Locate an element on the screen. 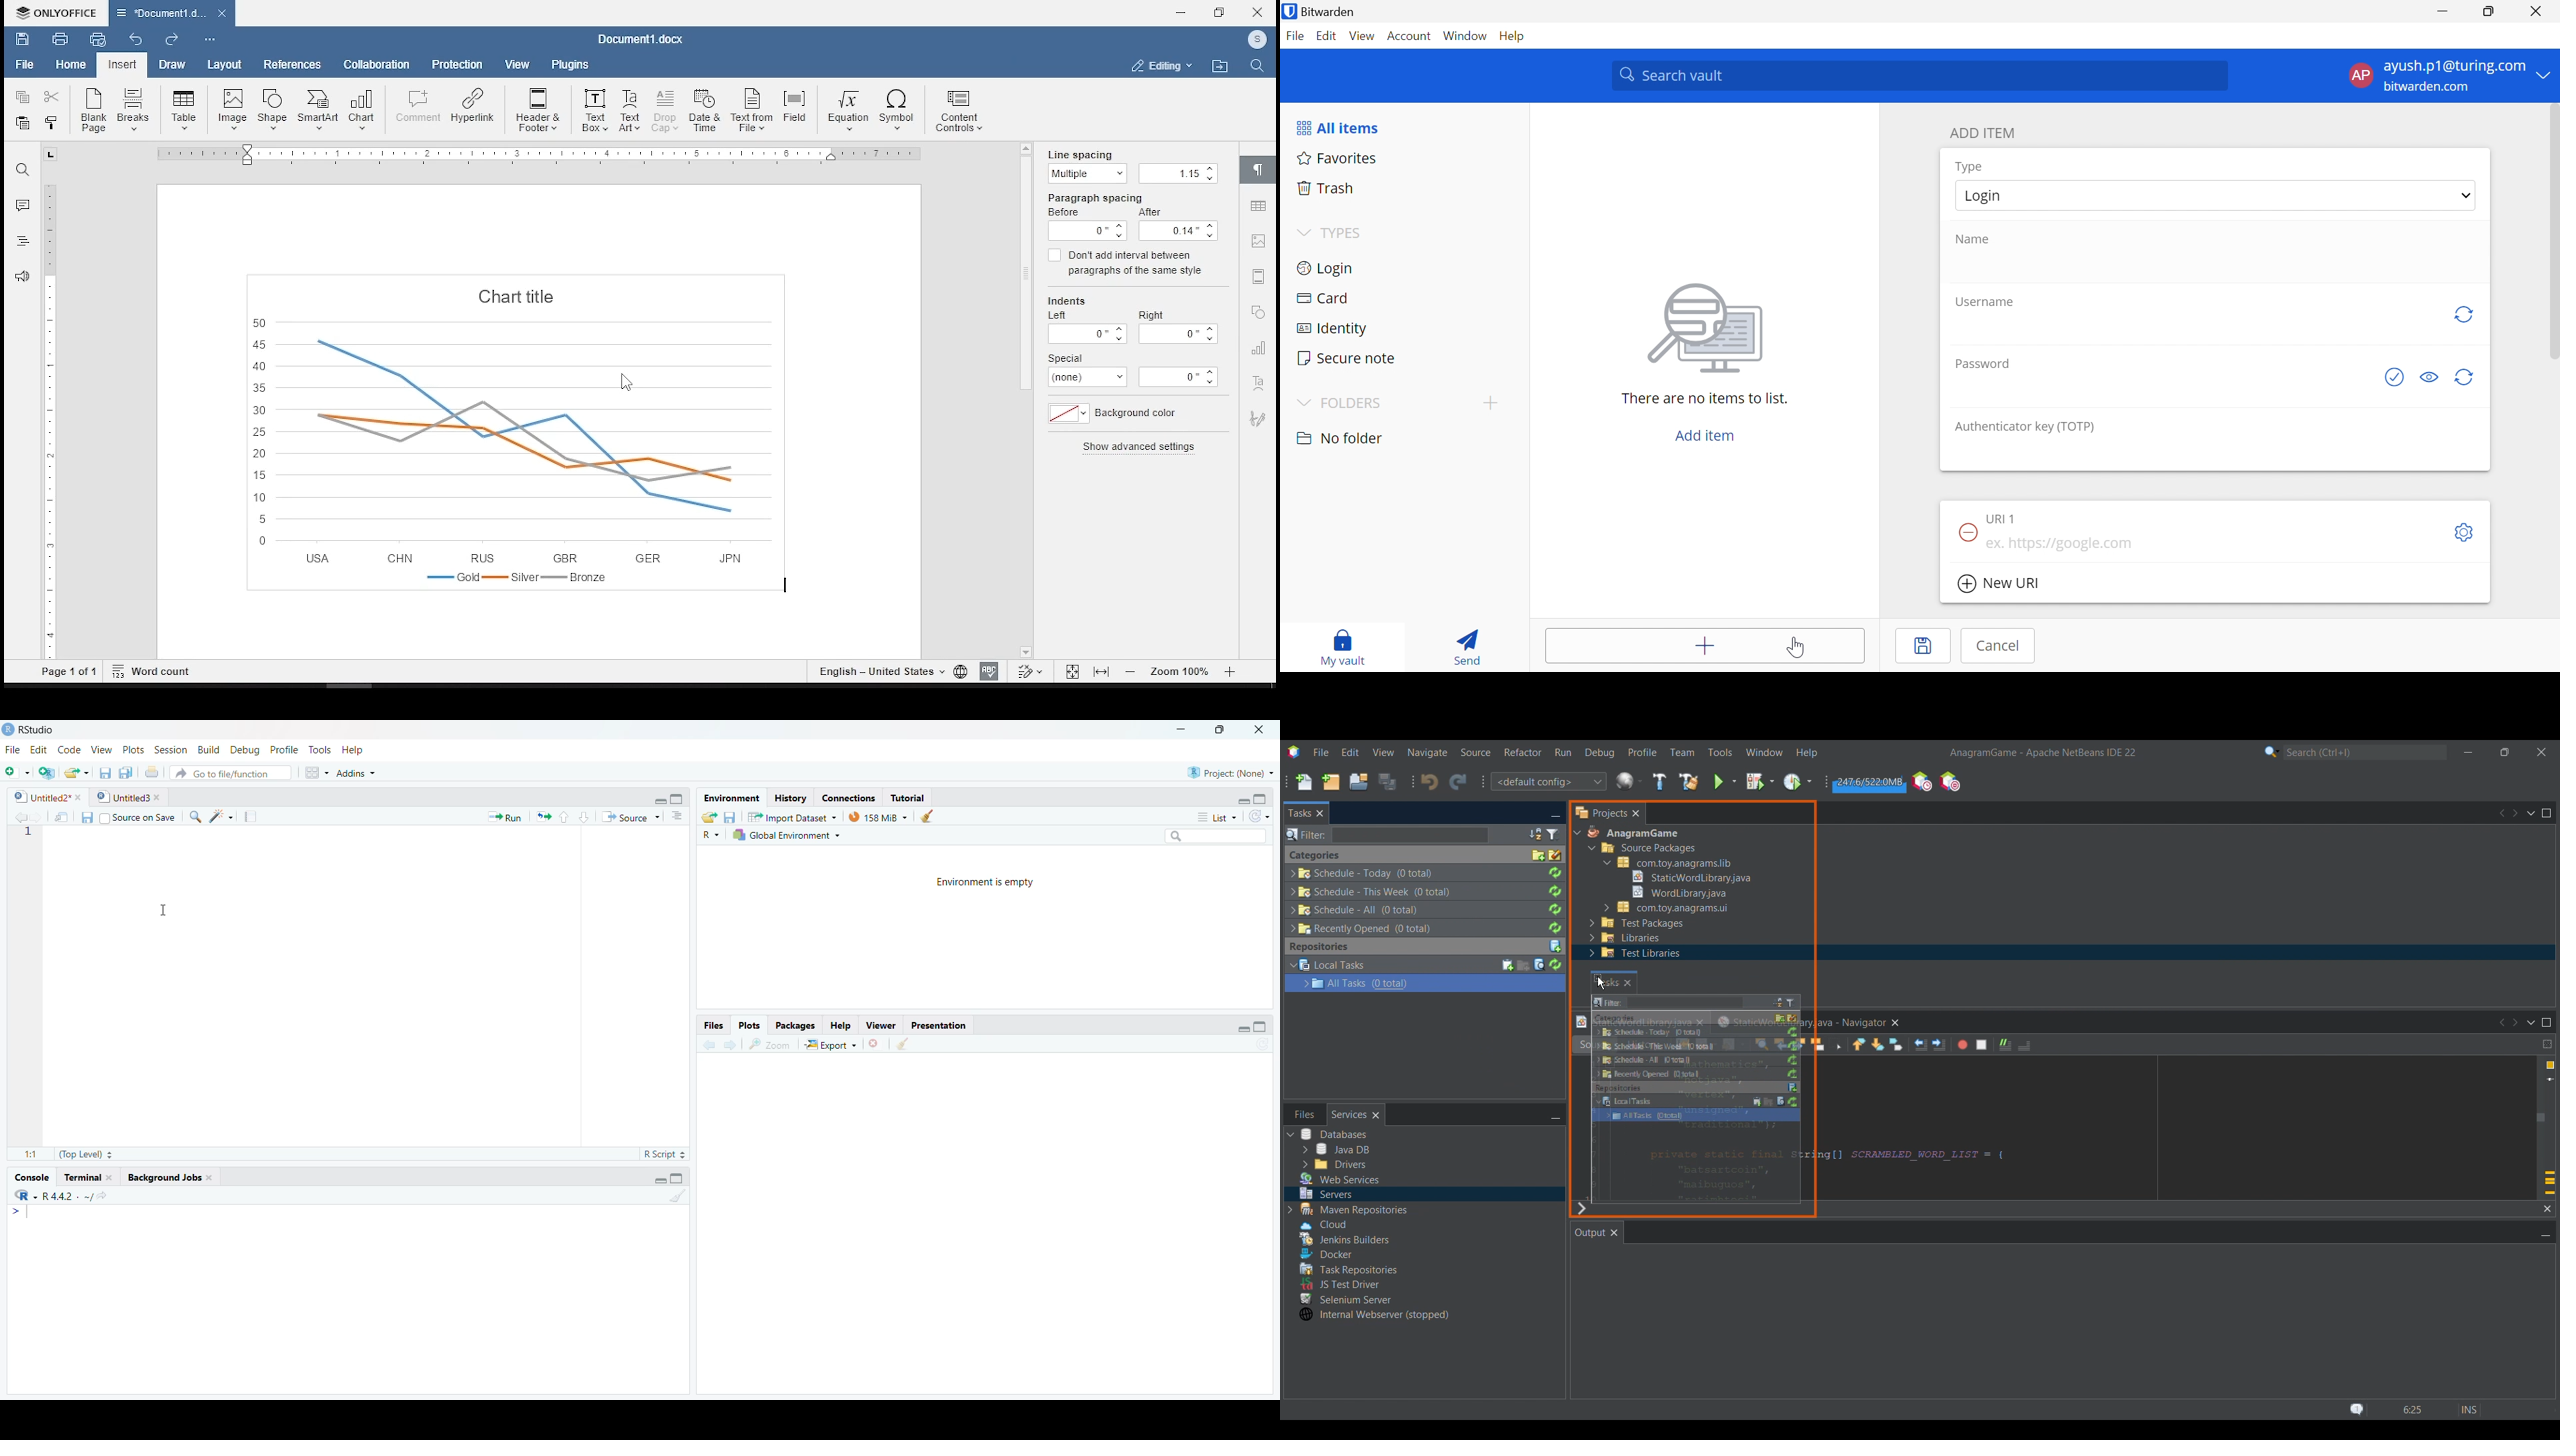 The height and width of the screenshot is (1456, 2576). Cancel is located at coordinates (1995, 647).